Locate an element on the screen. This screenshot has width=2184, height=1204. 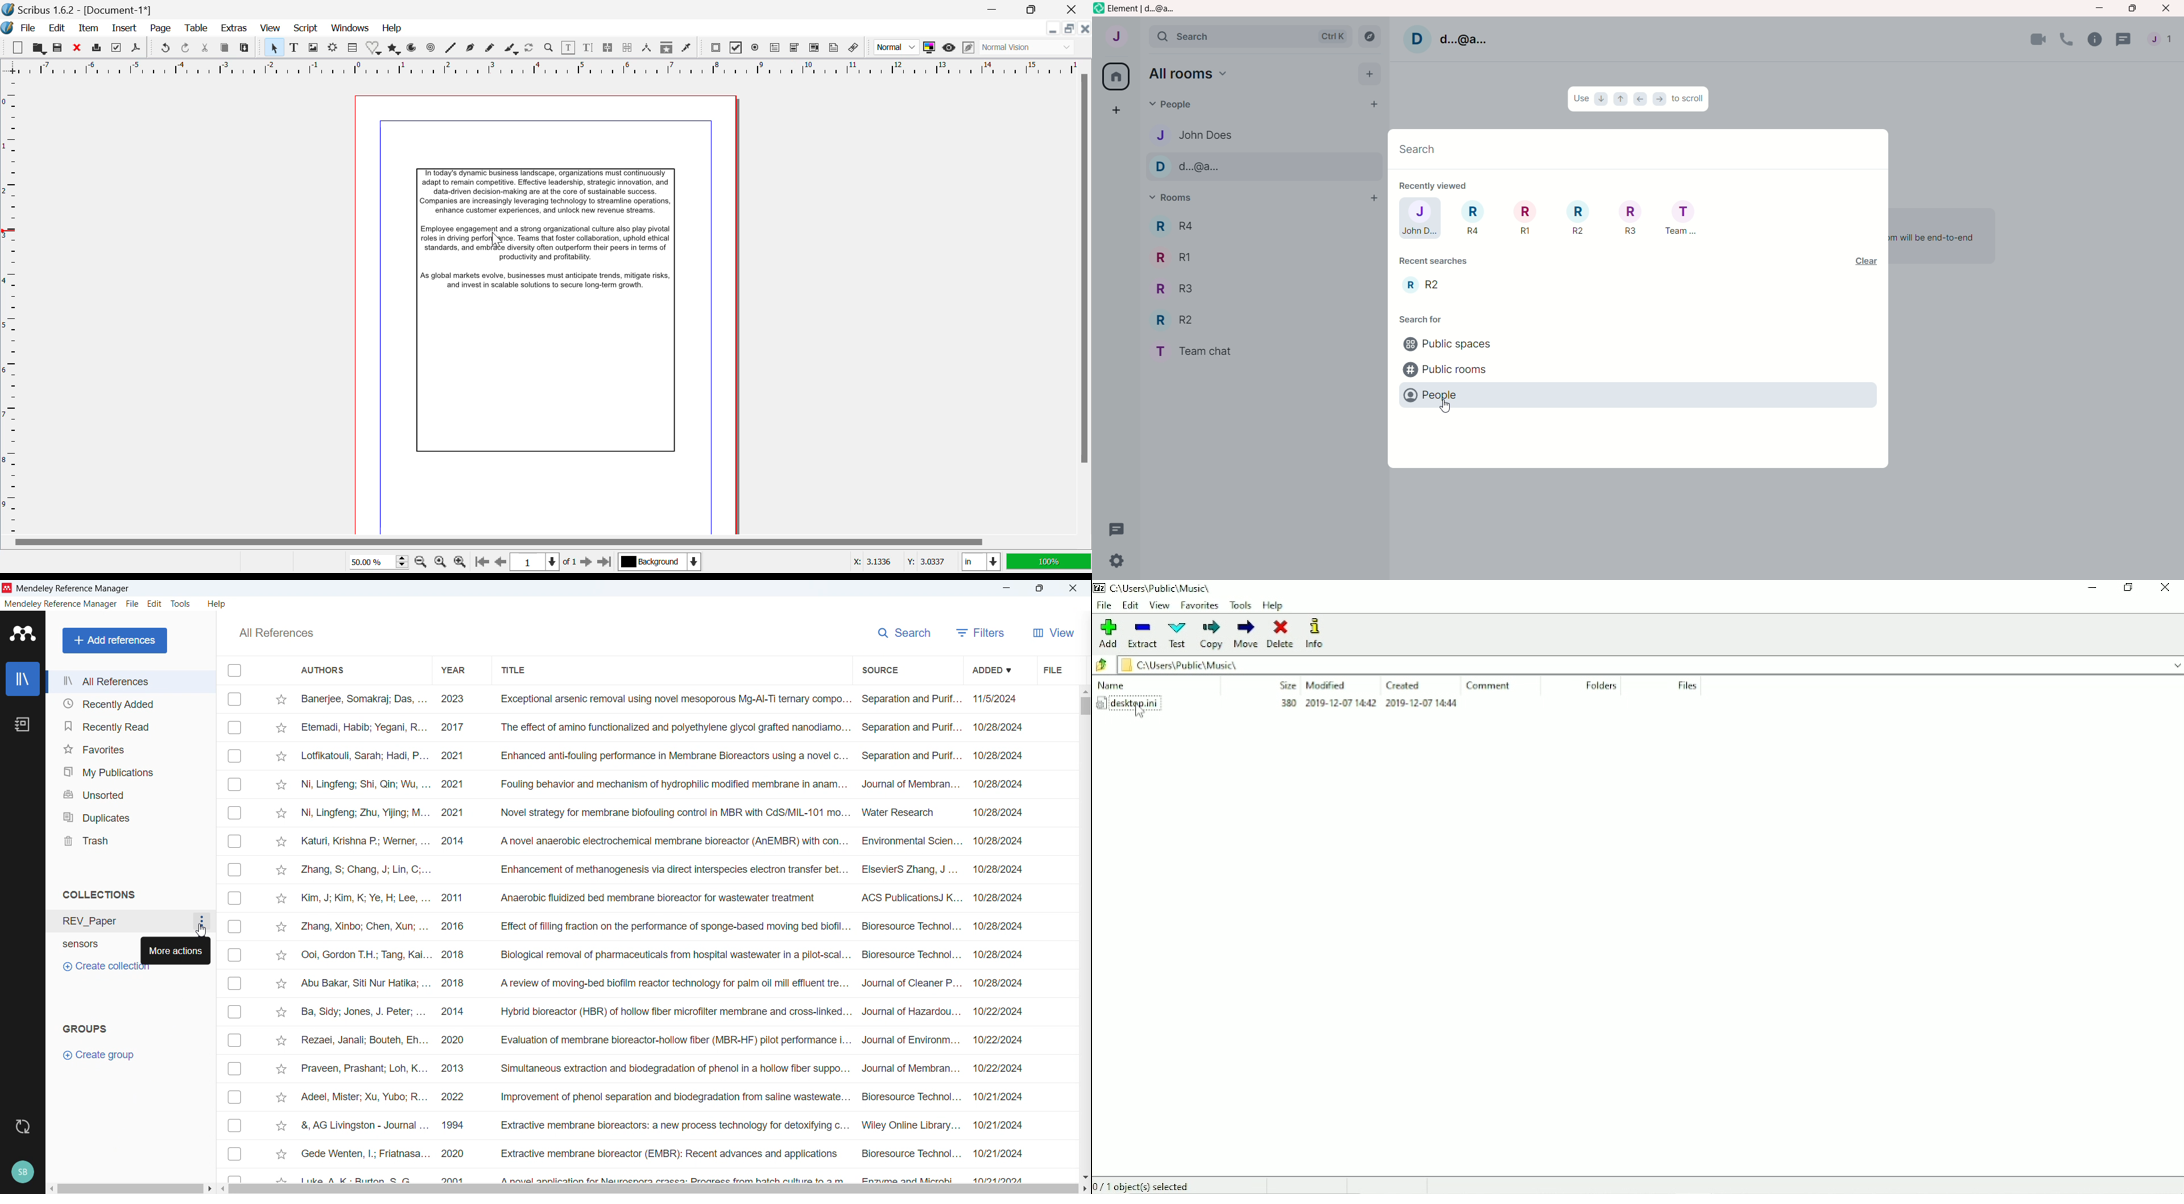
Notebook  is located at coordinates (22, 725).